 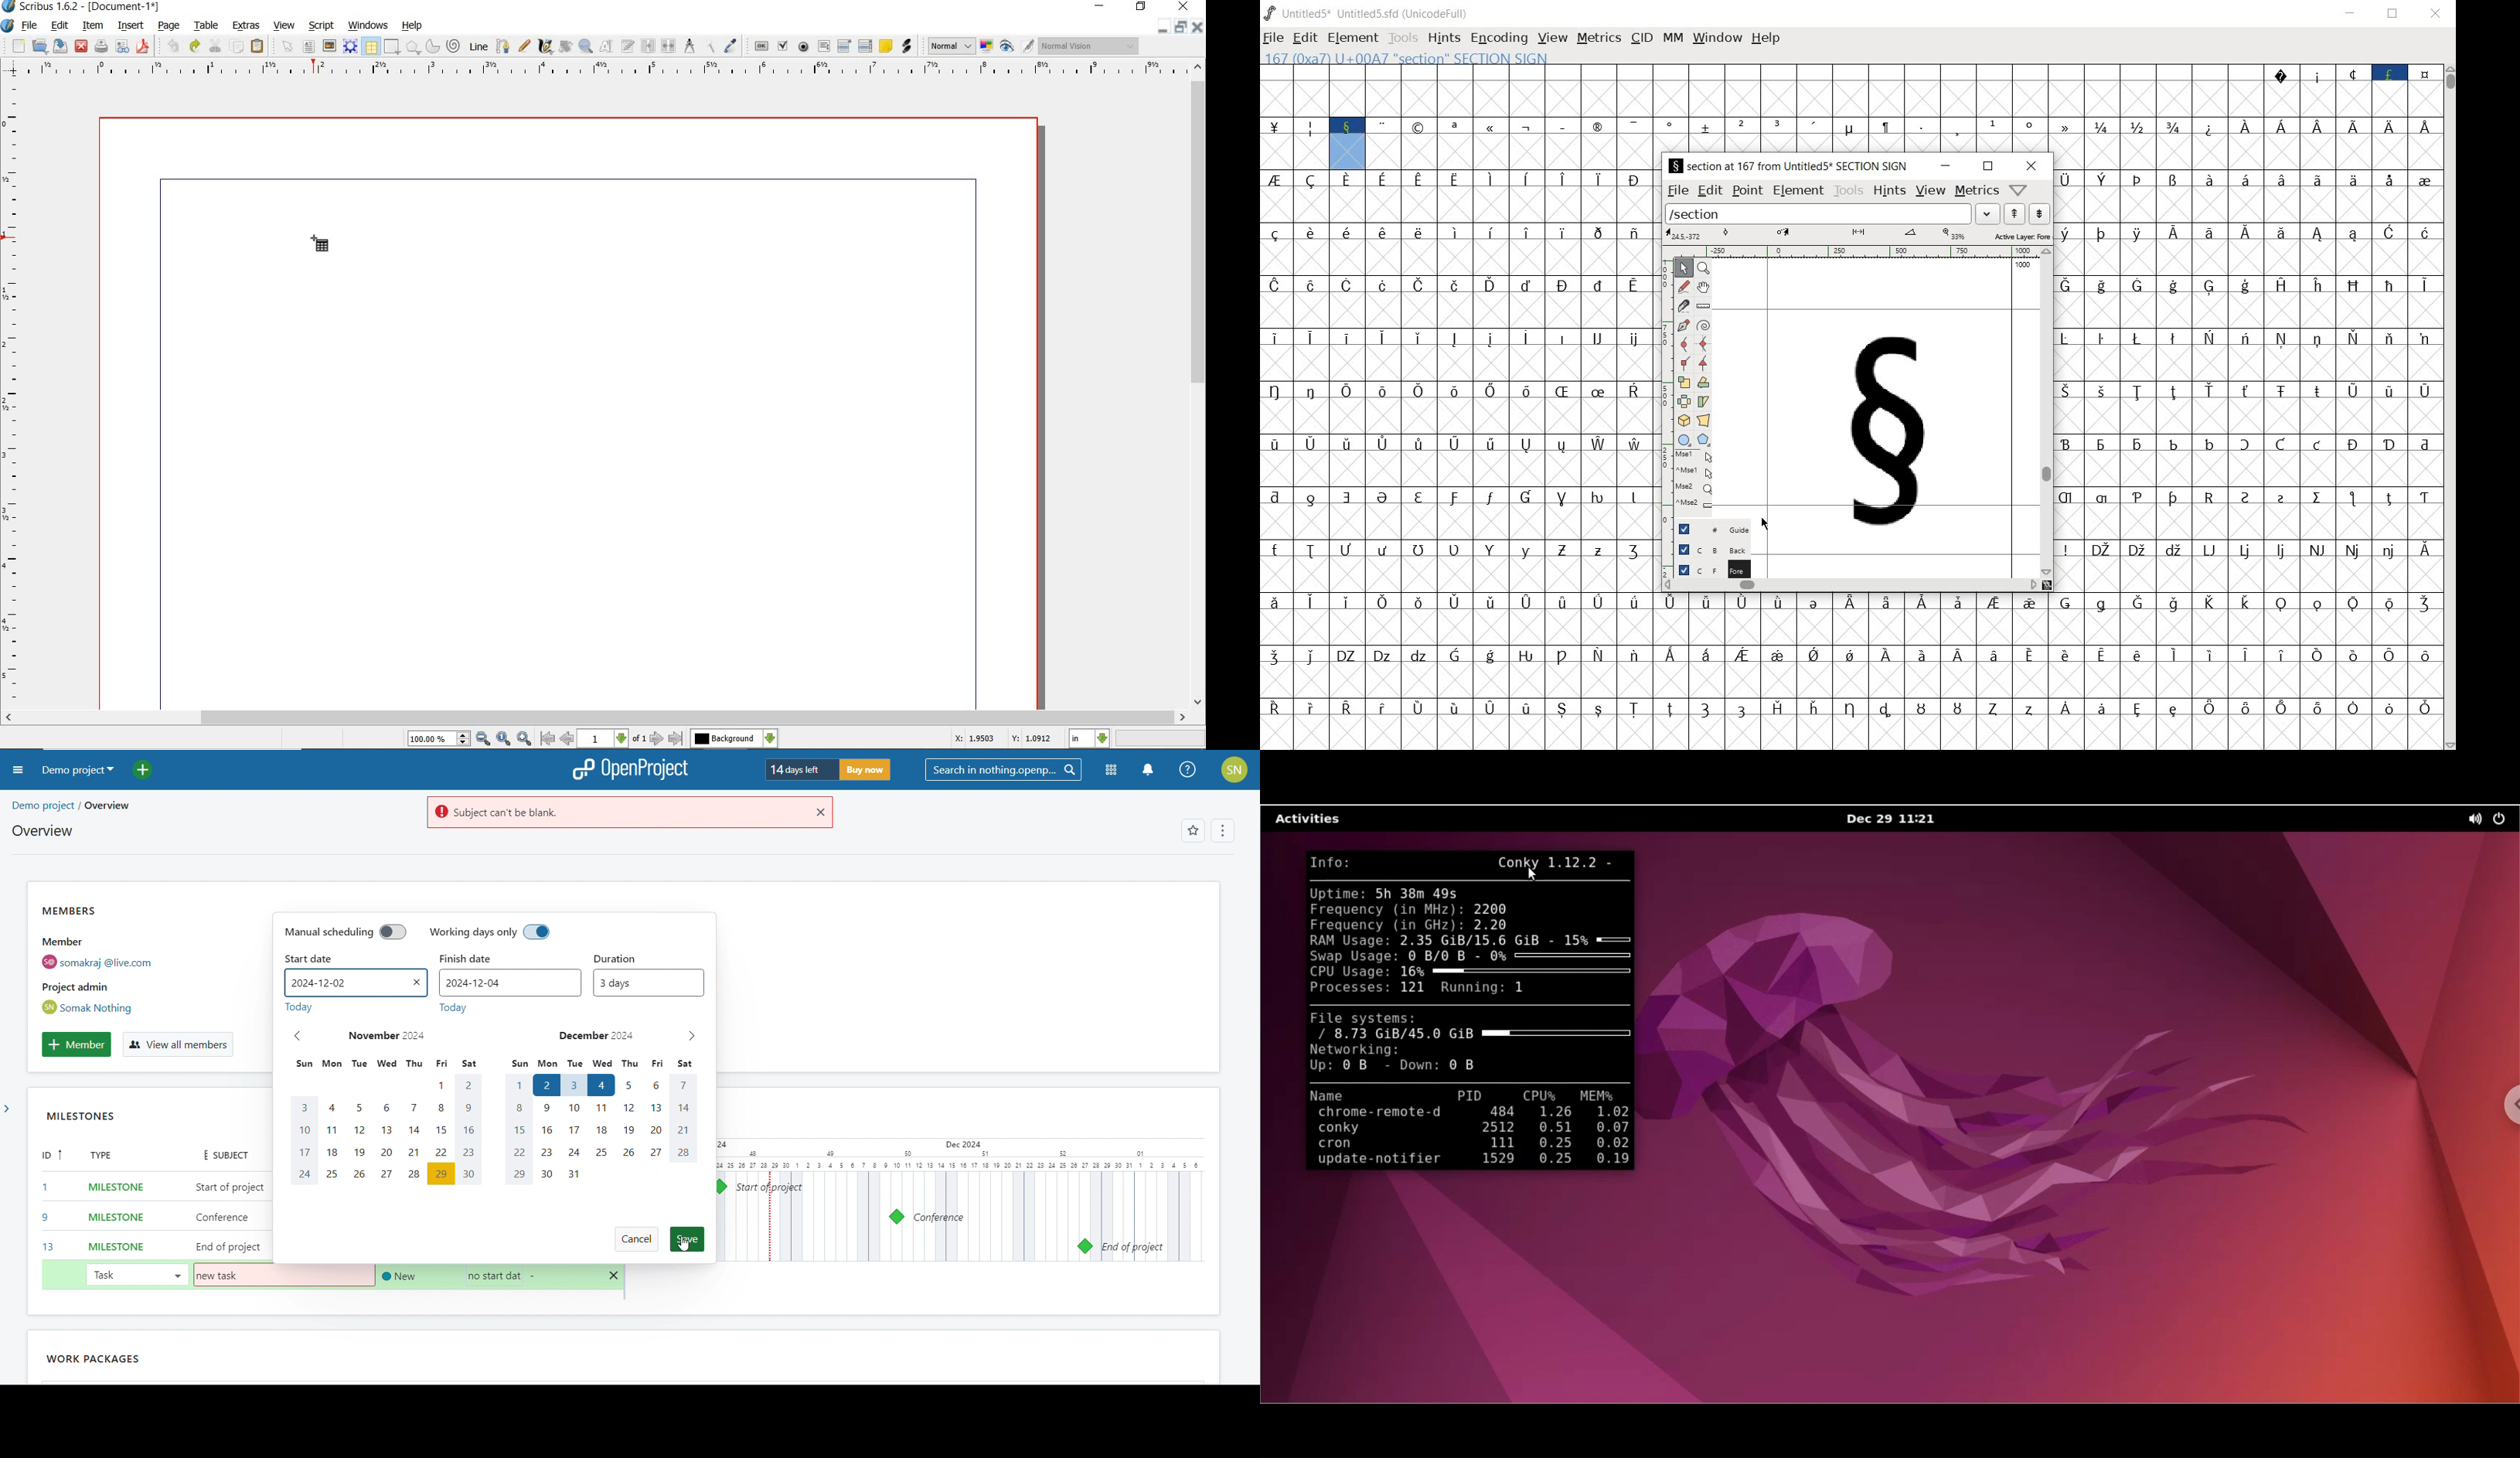 I want to click on empty cells, so click(x=1852, y=626).